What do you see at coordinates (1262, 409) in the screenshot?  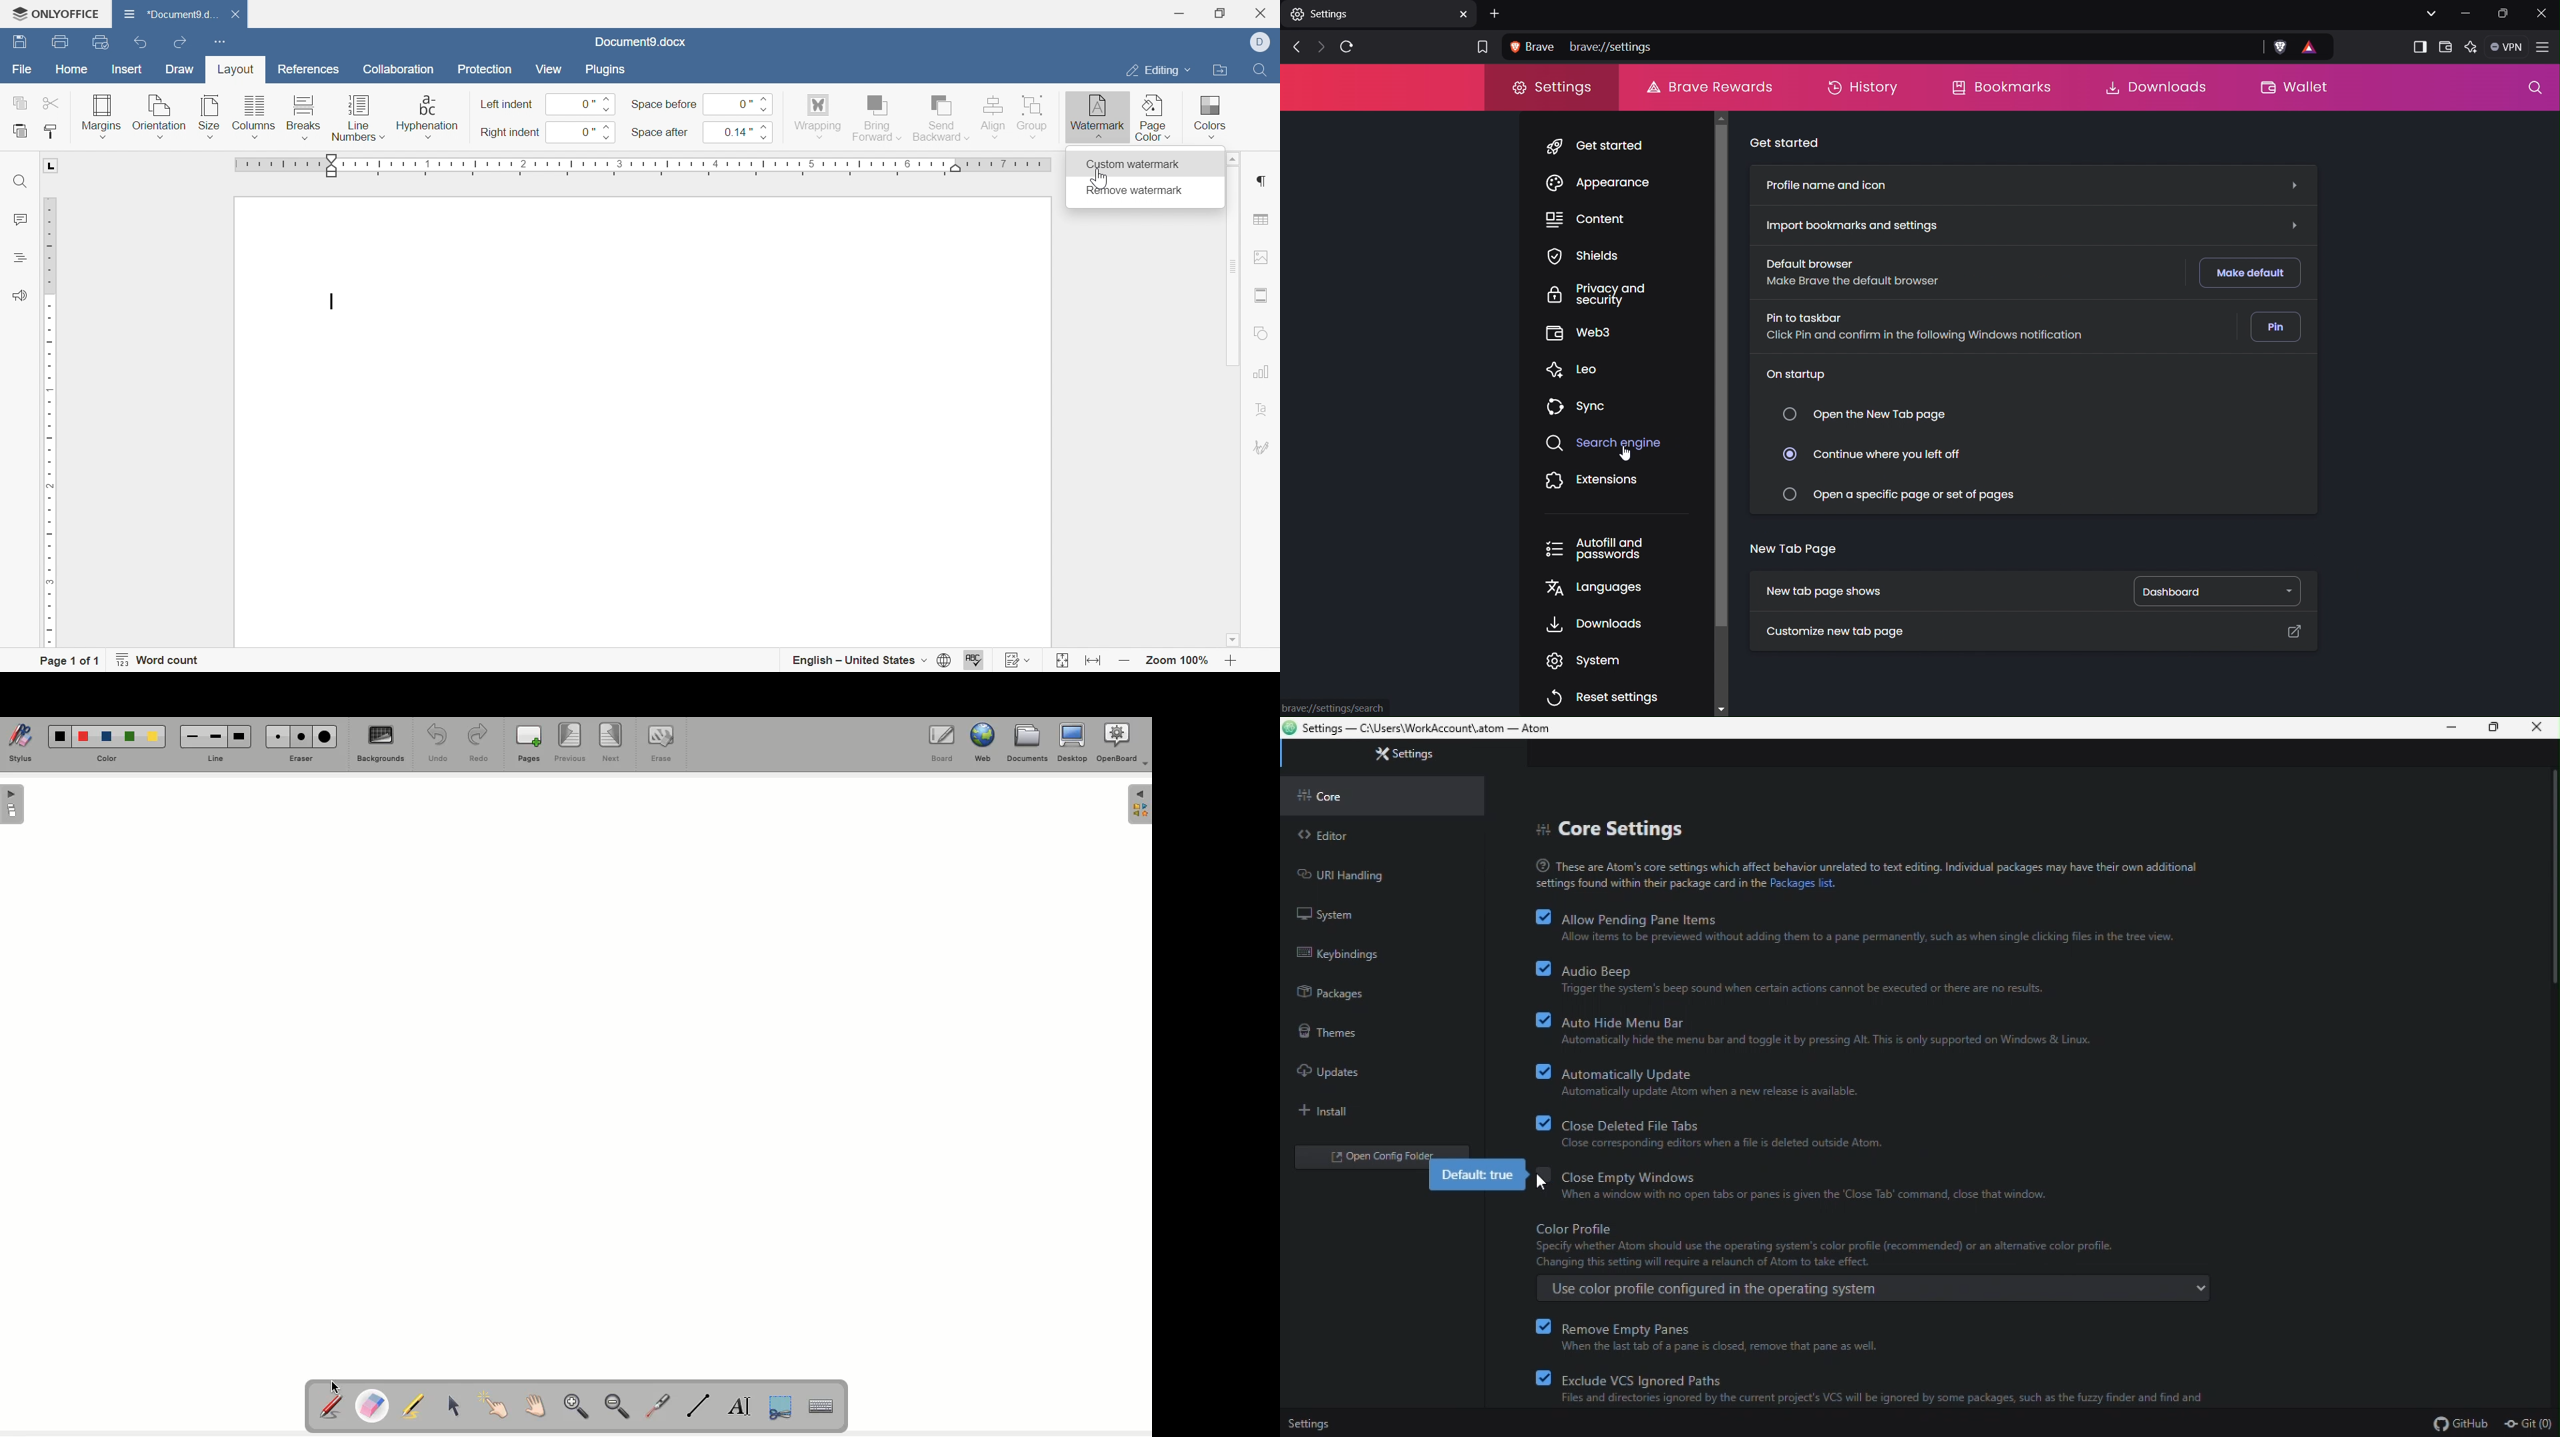 I see `text art settigns` at bounding box center [1262, 409].